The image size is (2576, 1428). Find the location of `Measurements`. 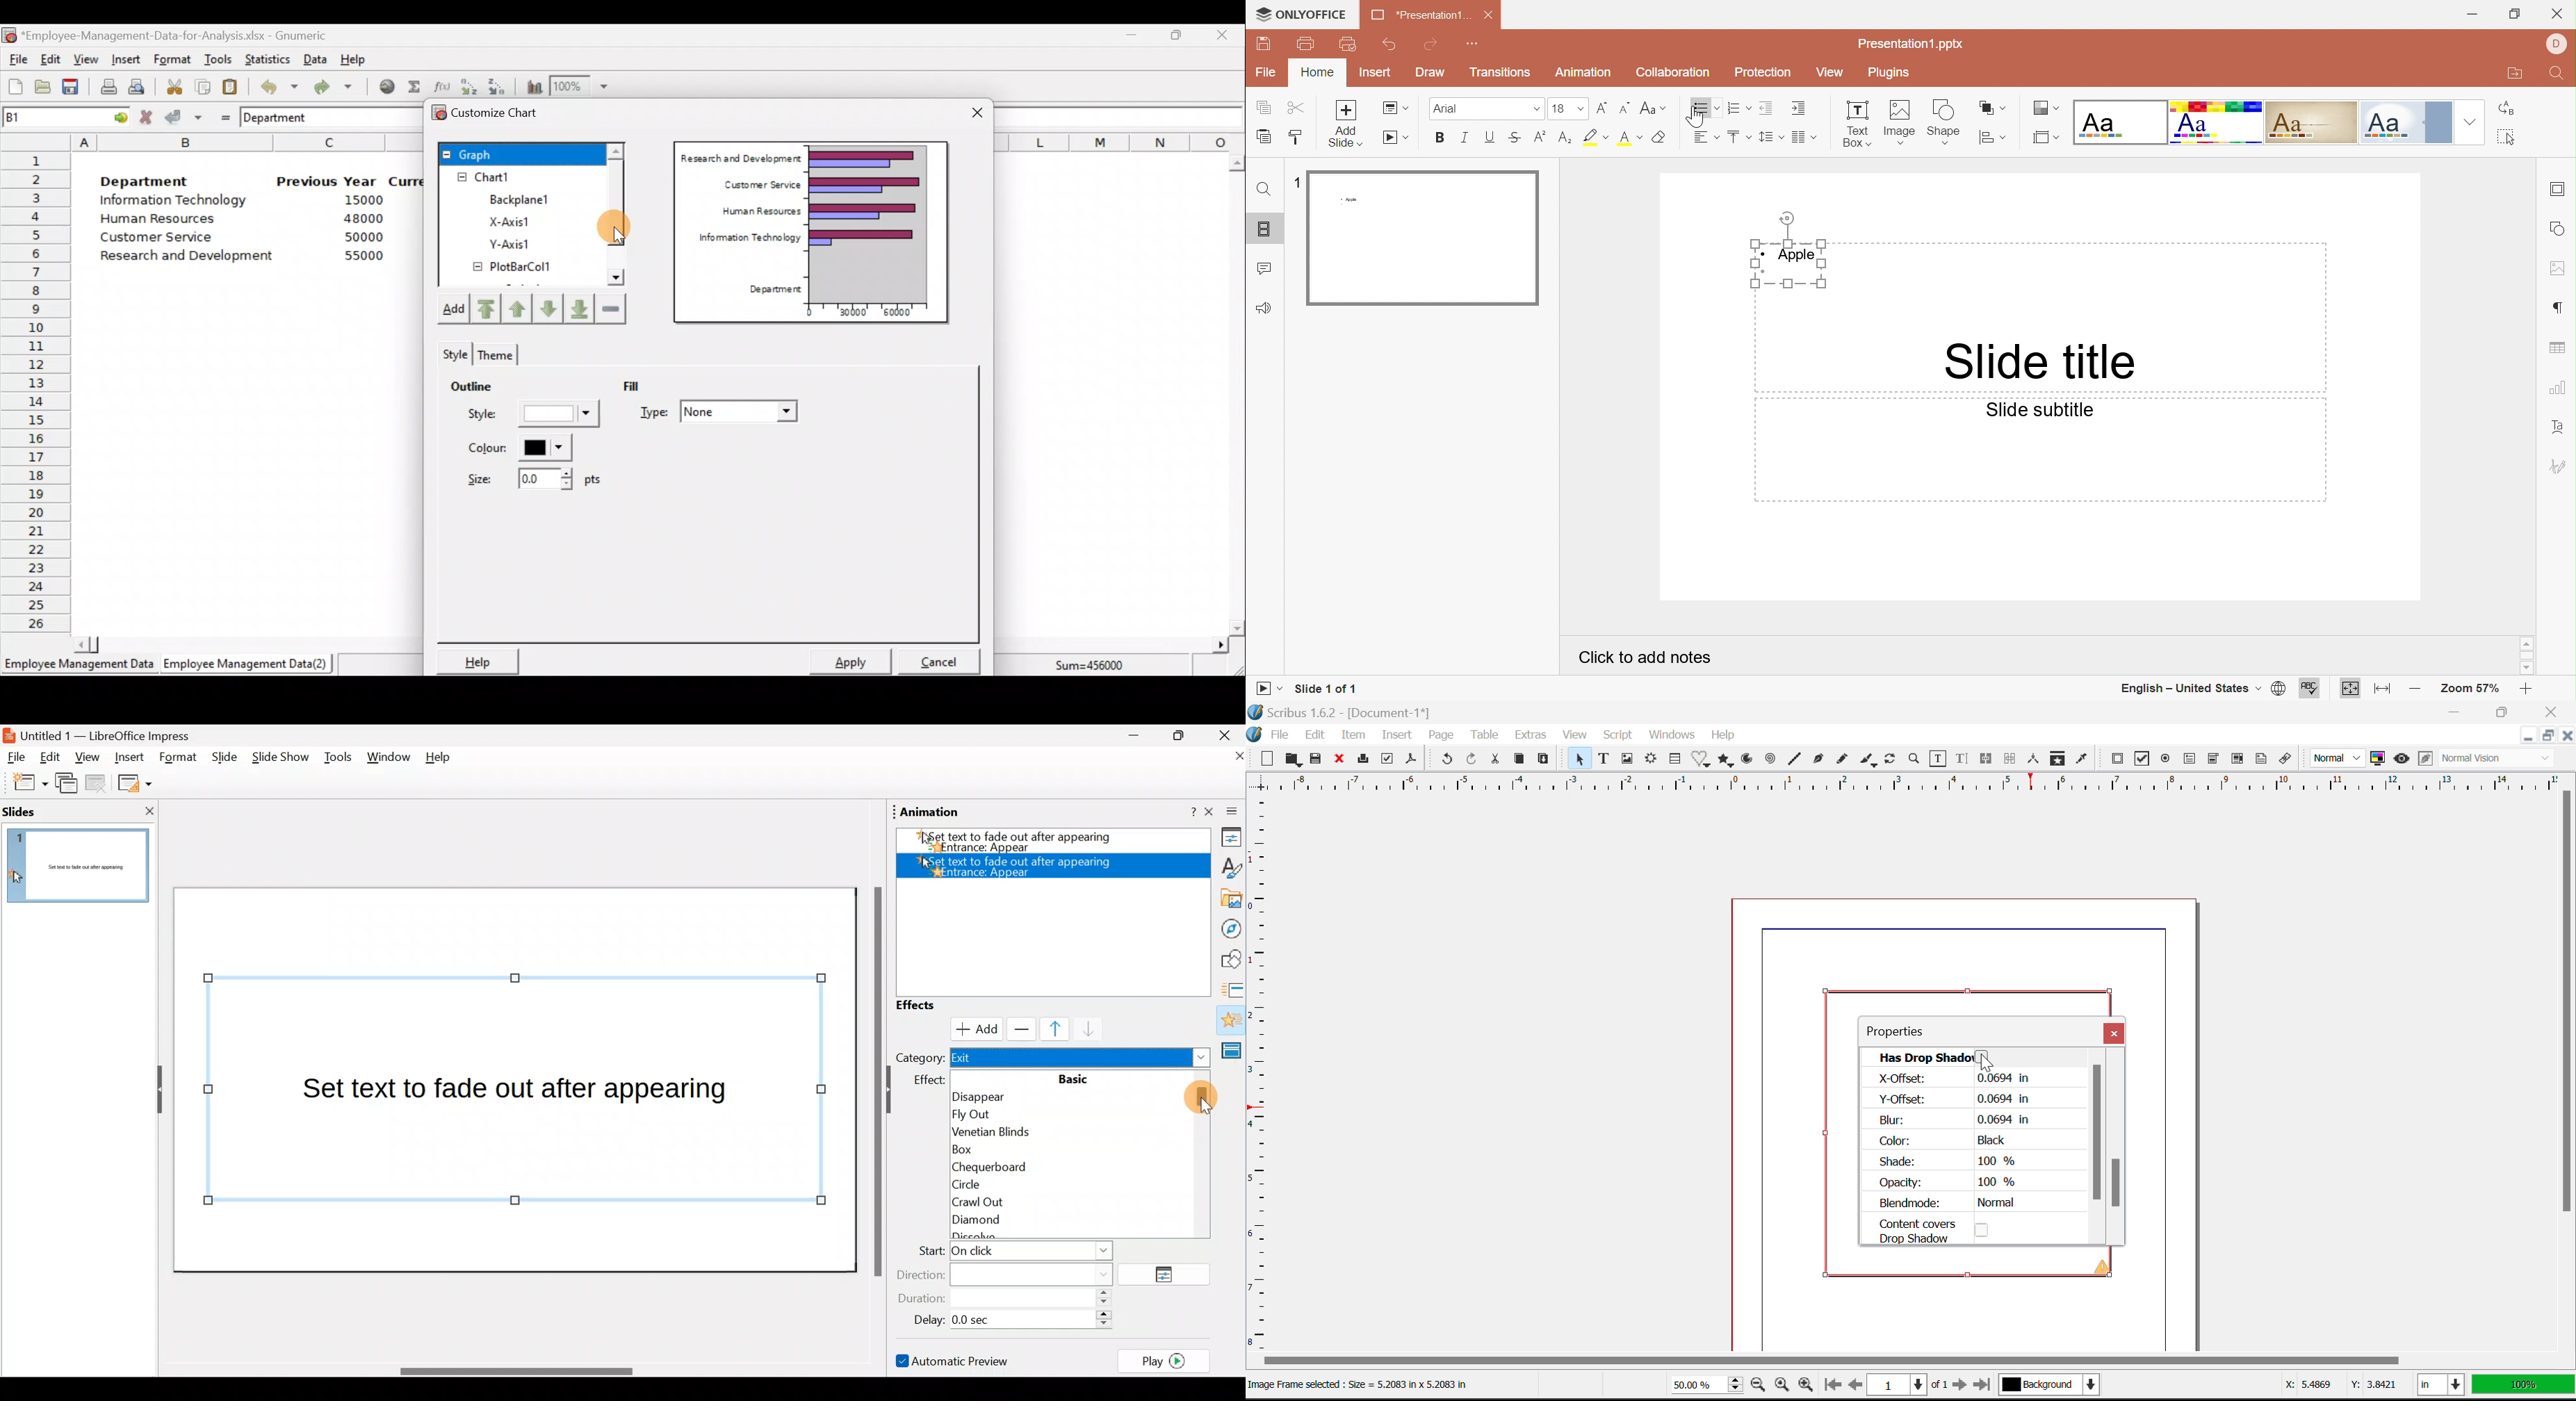

Measurements is located at coordinates (2033, 757).